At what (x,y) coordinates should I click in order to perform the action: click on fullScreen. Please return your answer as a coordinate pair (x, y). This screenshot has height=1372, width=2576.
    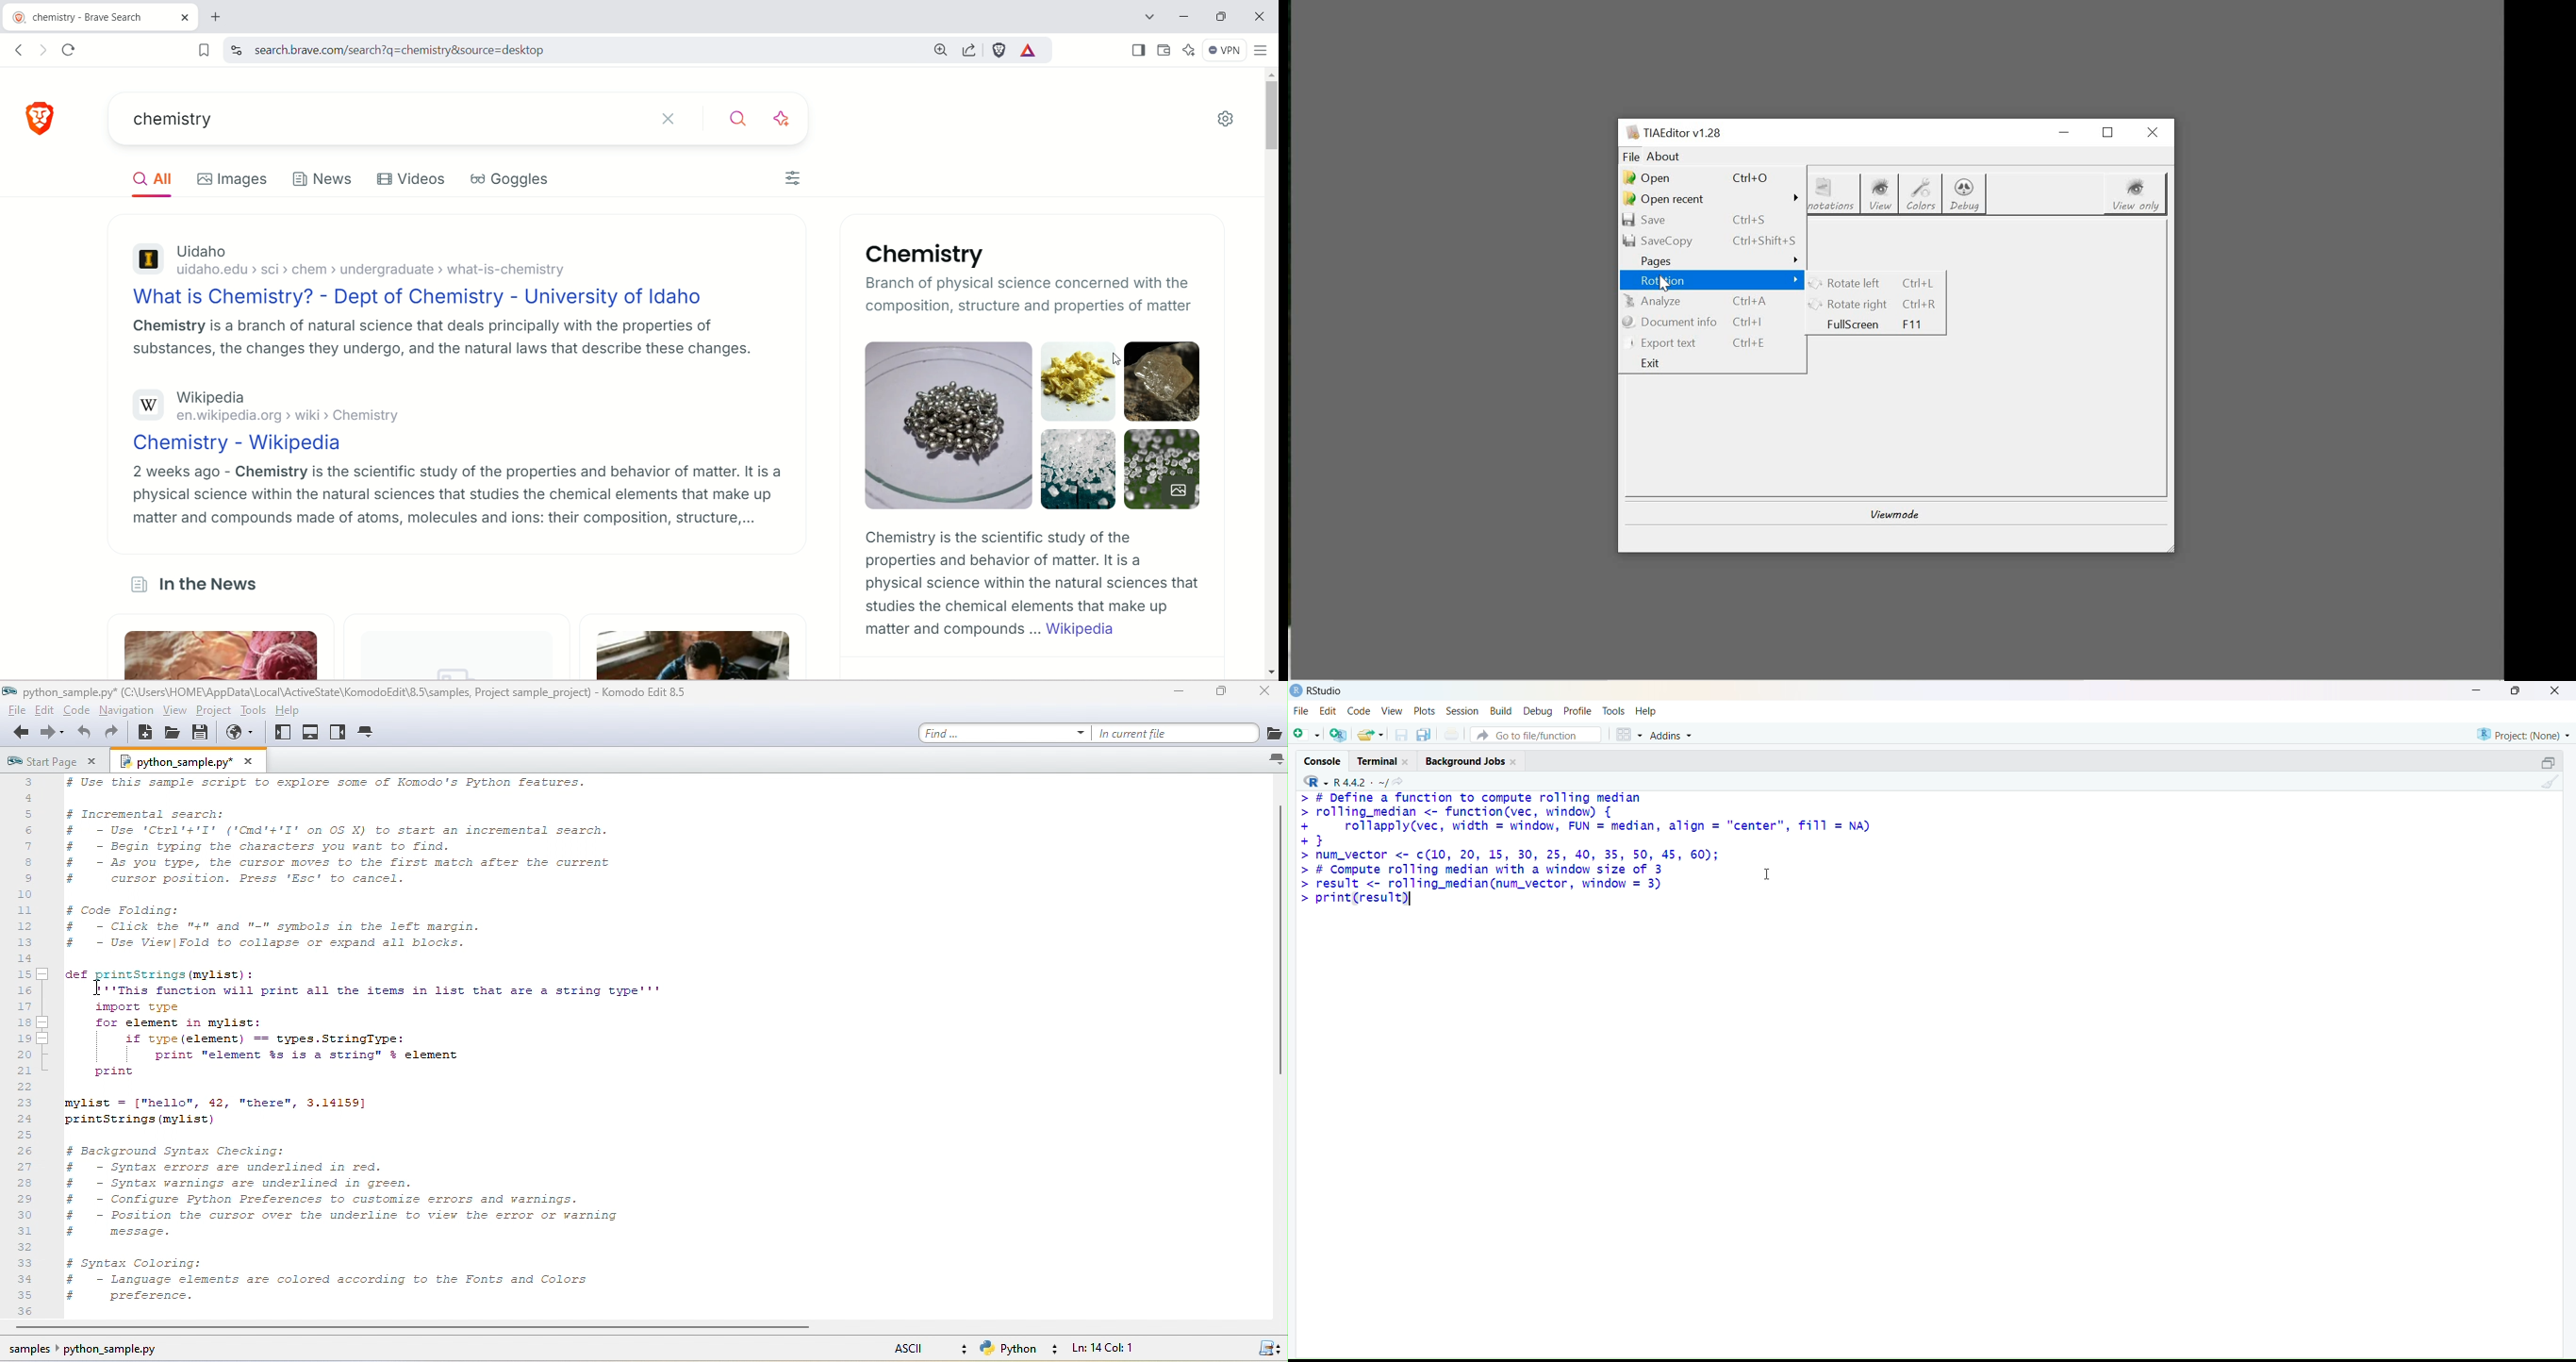
    Looking at the image, I should click on (1880, 325).